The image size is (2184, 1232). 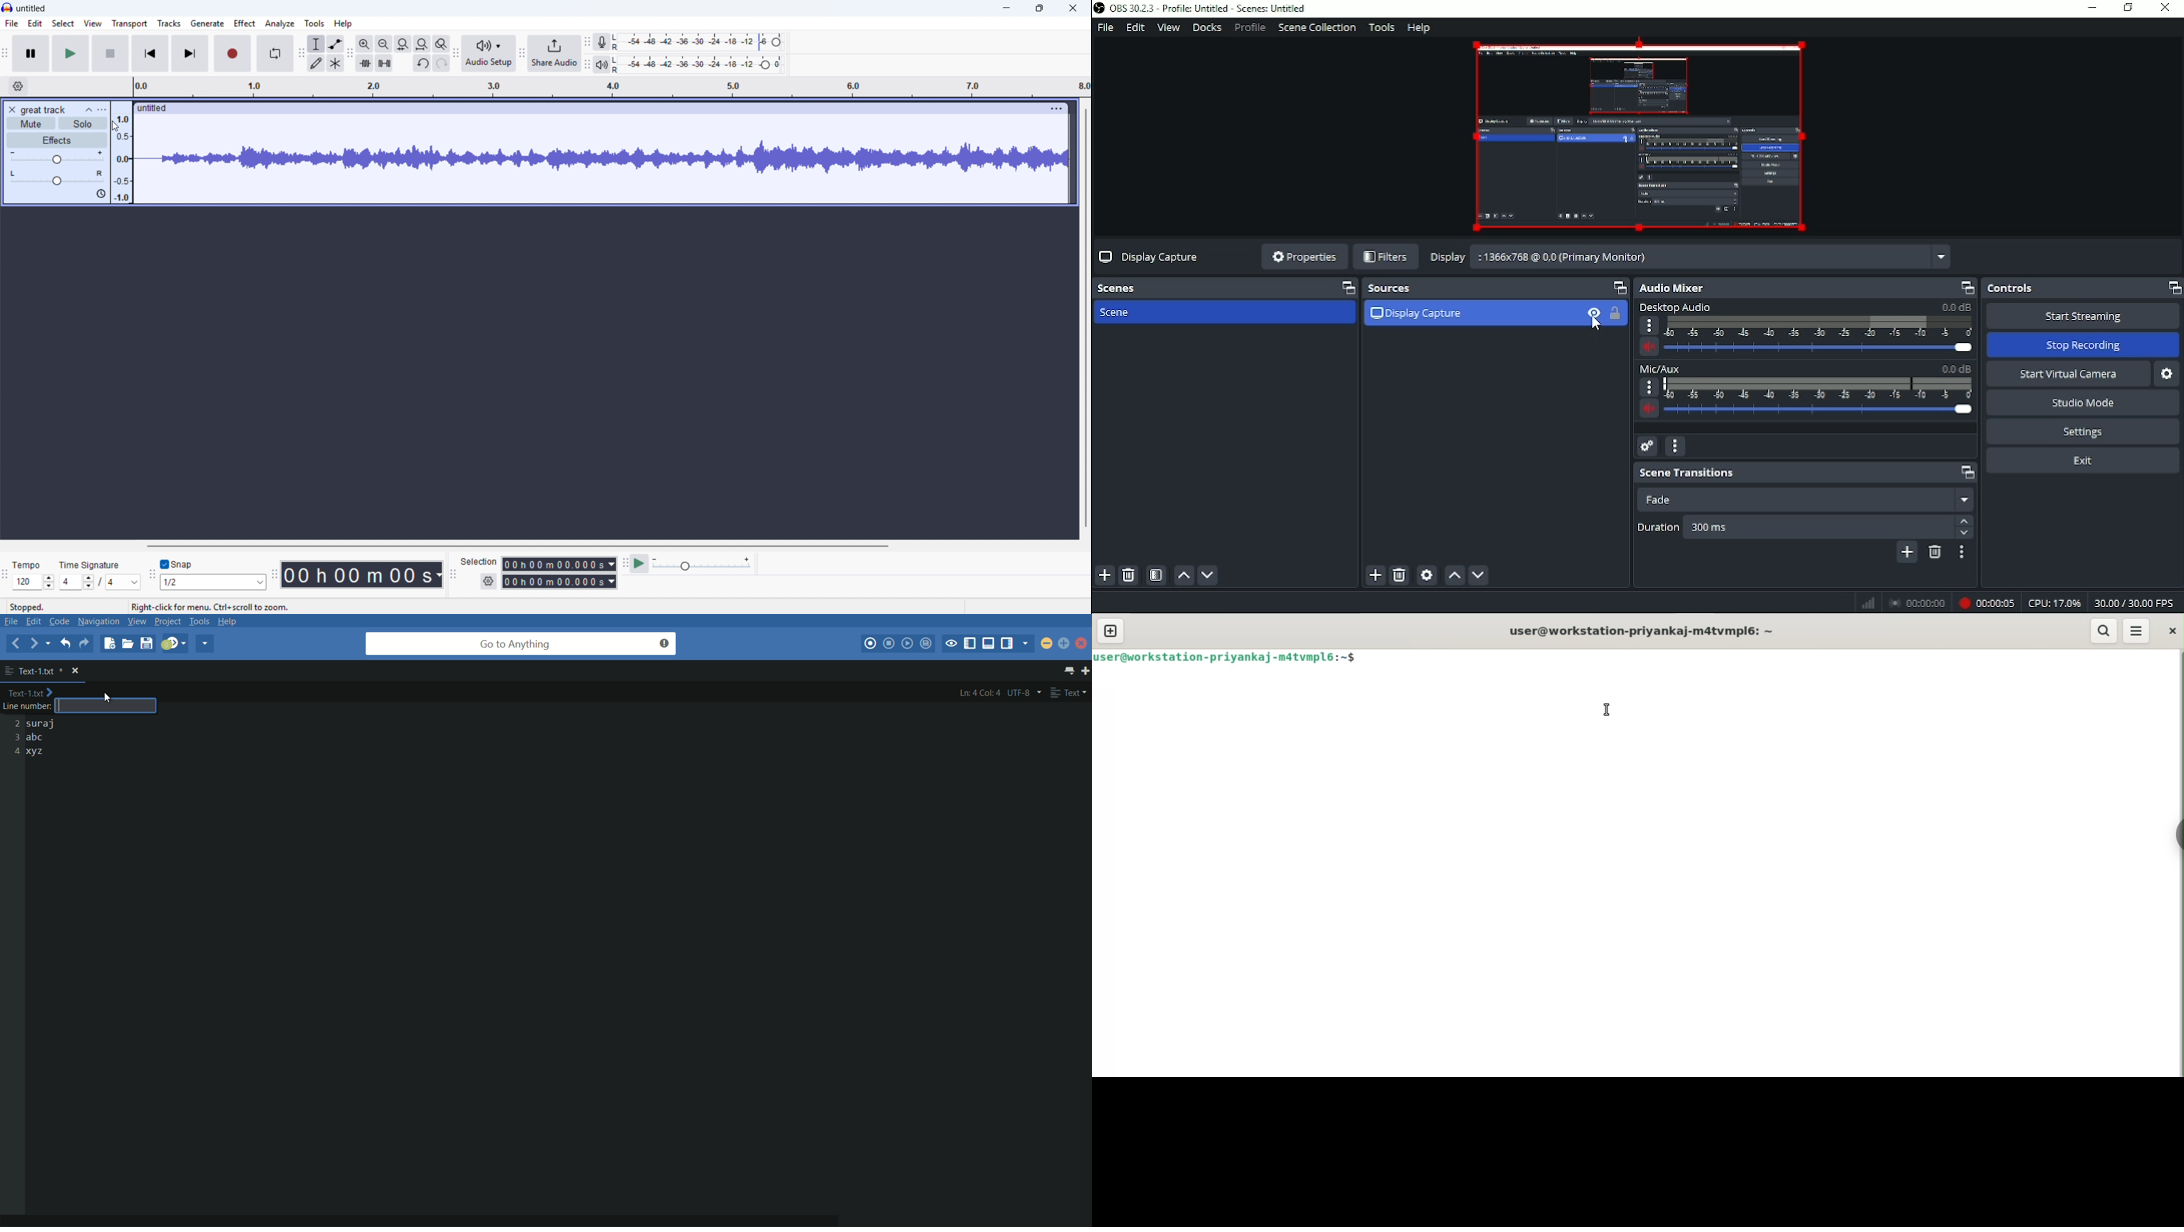 What do you see at coordinates (244, 23) in the screenshot?
I see `Effect ` at bounding box center [244, 23].